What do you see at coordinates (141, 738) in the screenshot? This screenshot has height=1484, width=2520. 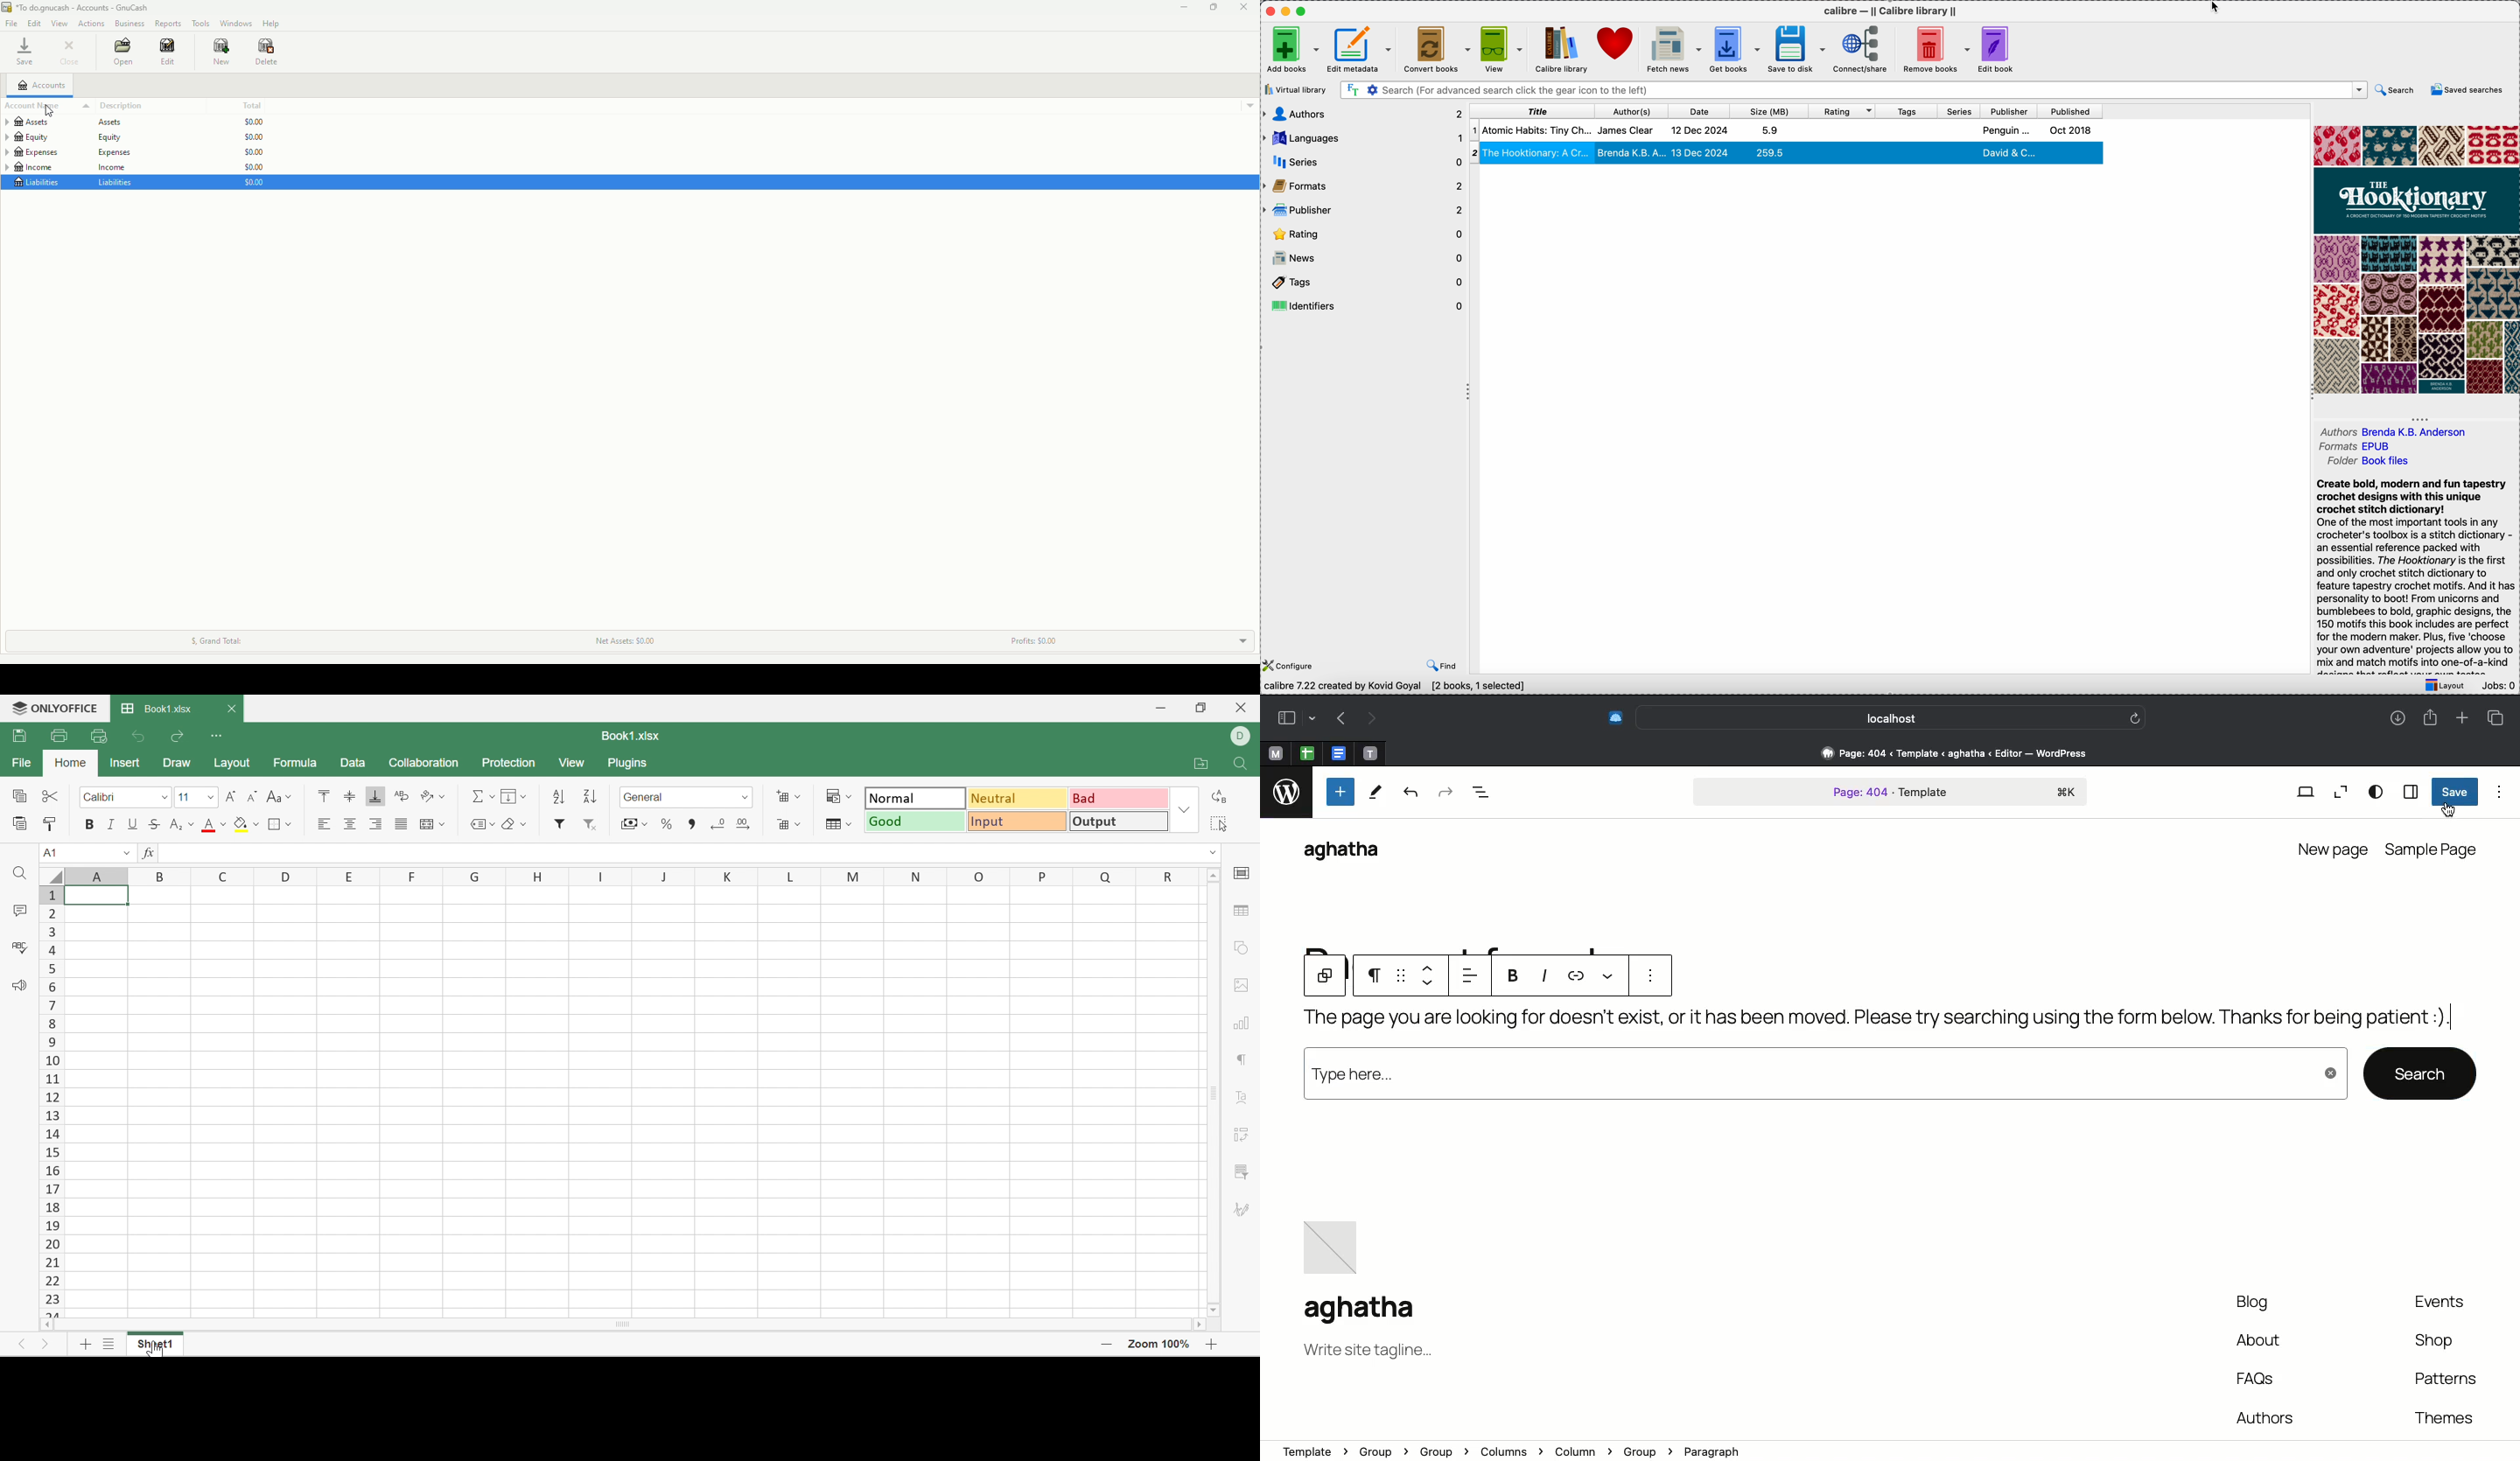 I see `Undo` at bounding box center [141, 738].